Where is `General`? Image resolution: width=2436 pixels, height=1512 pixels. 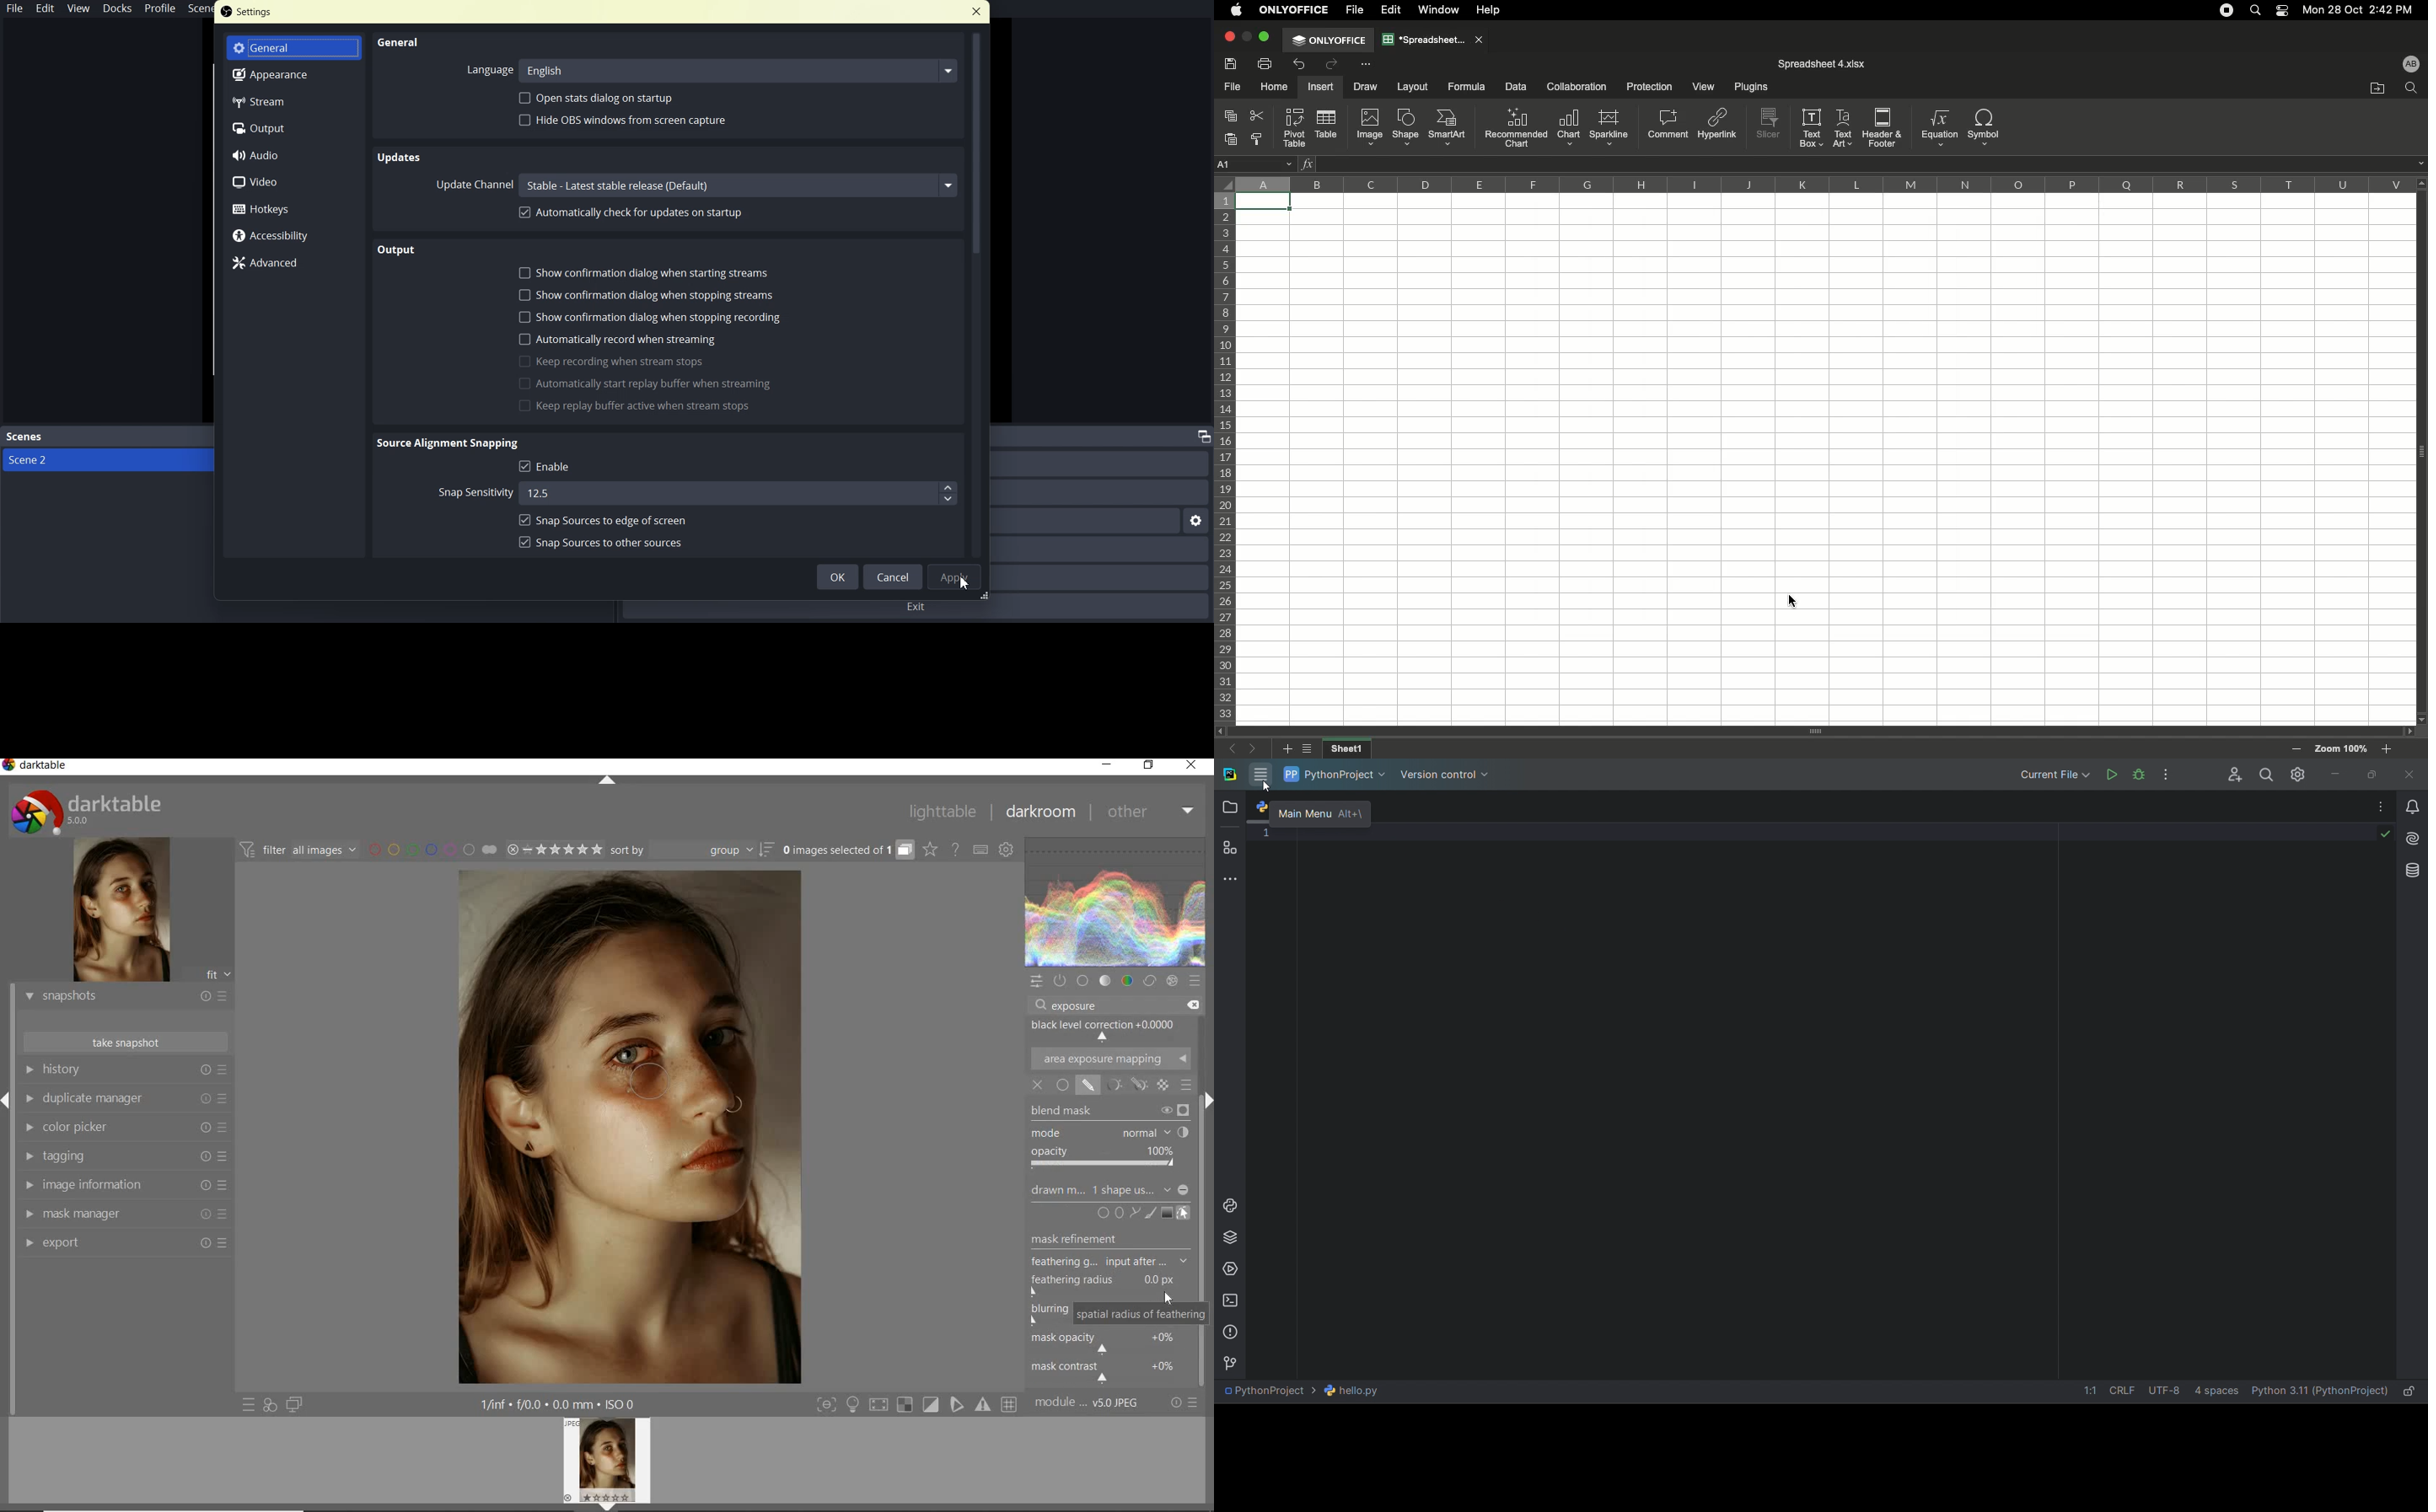 General is located at coordinates (294, 49).